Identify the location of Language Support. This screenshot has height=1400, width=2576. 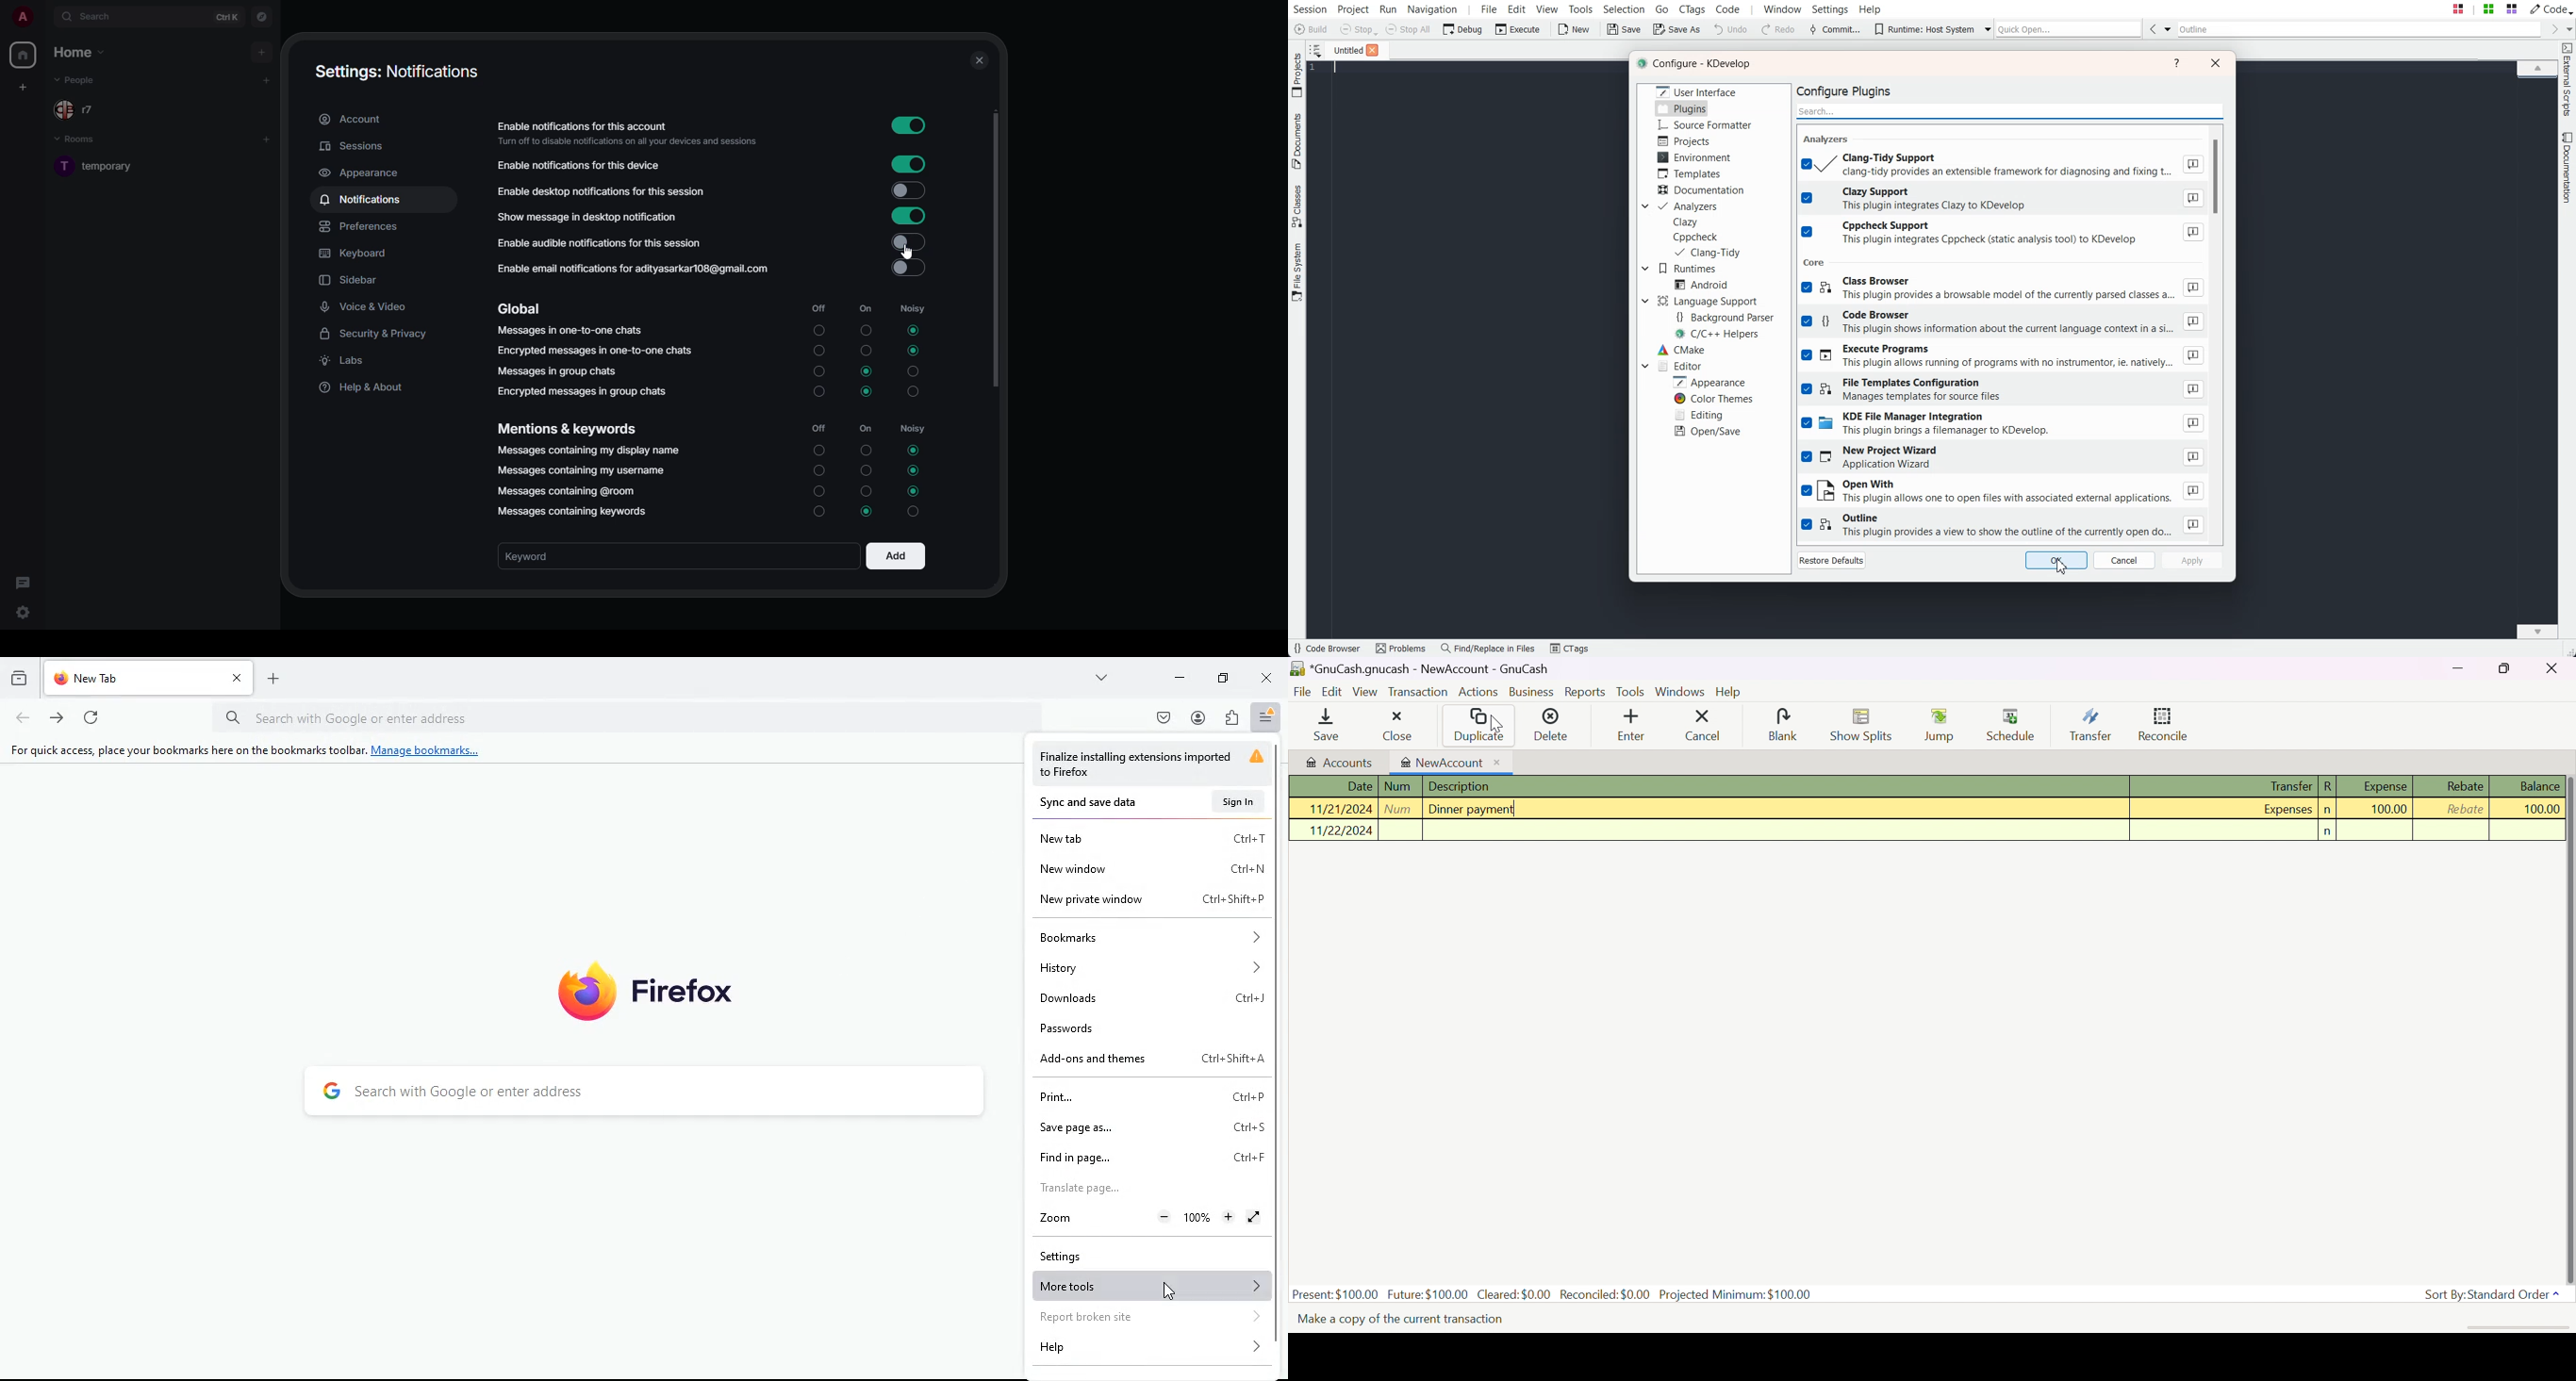
(1710, 301).